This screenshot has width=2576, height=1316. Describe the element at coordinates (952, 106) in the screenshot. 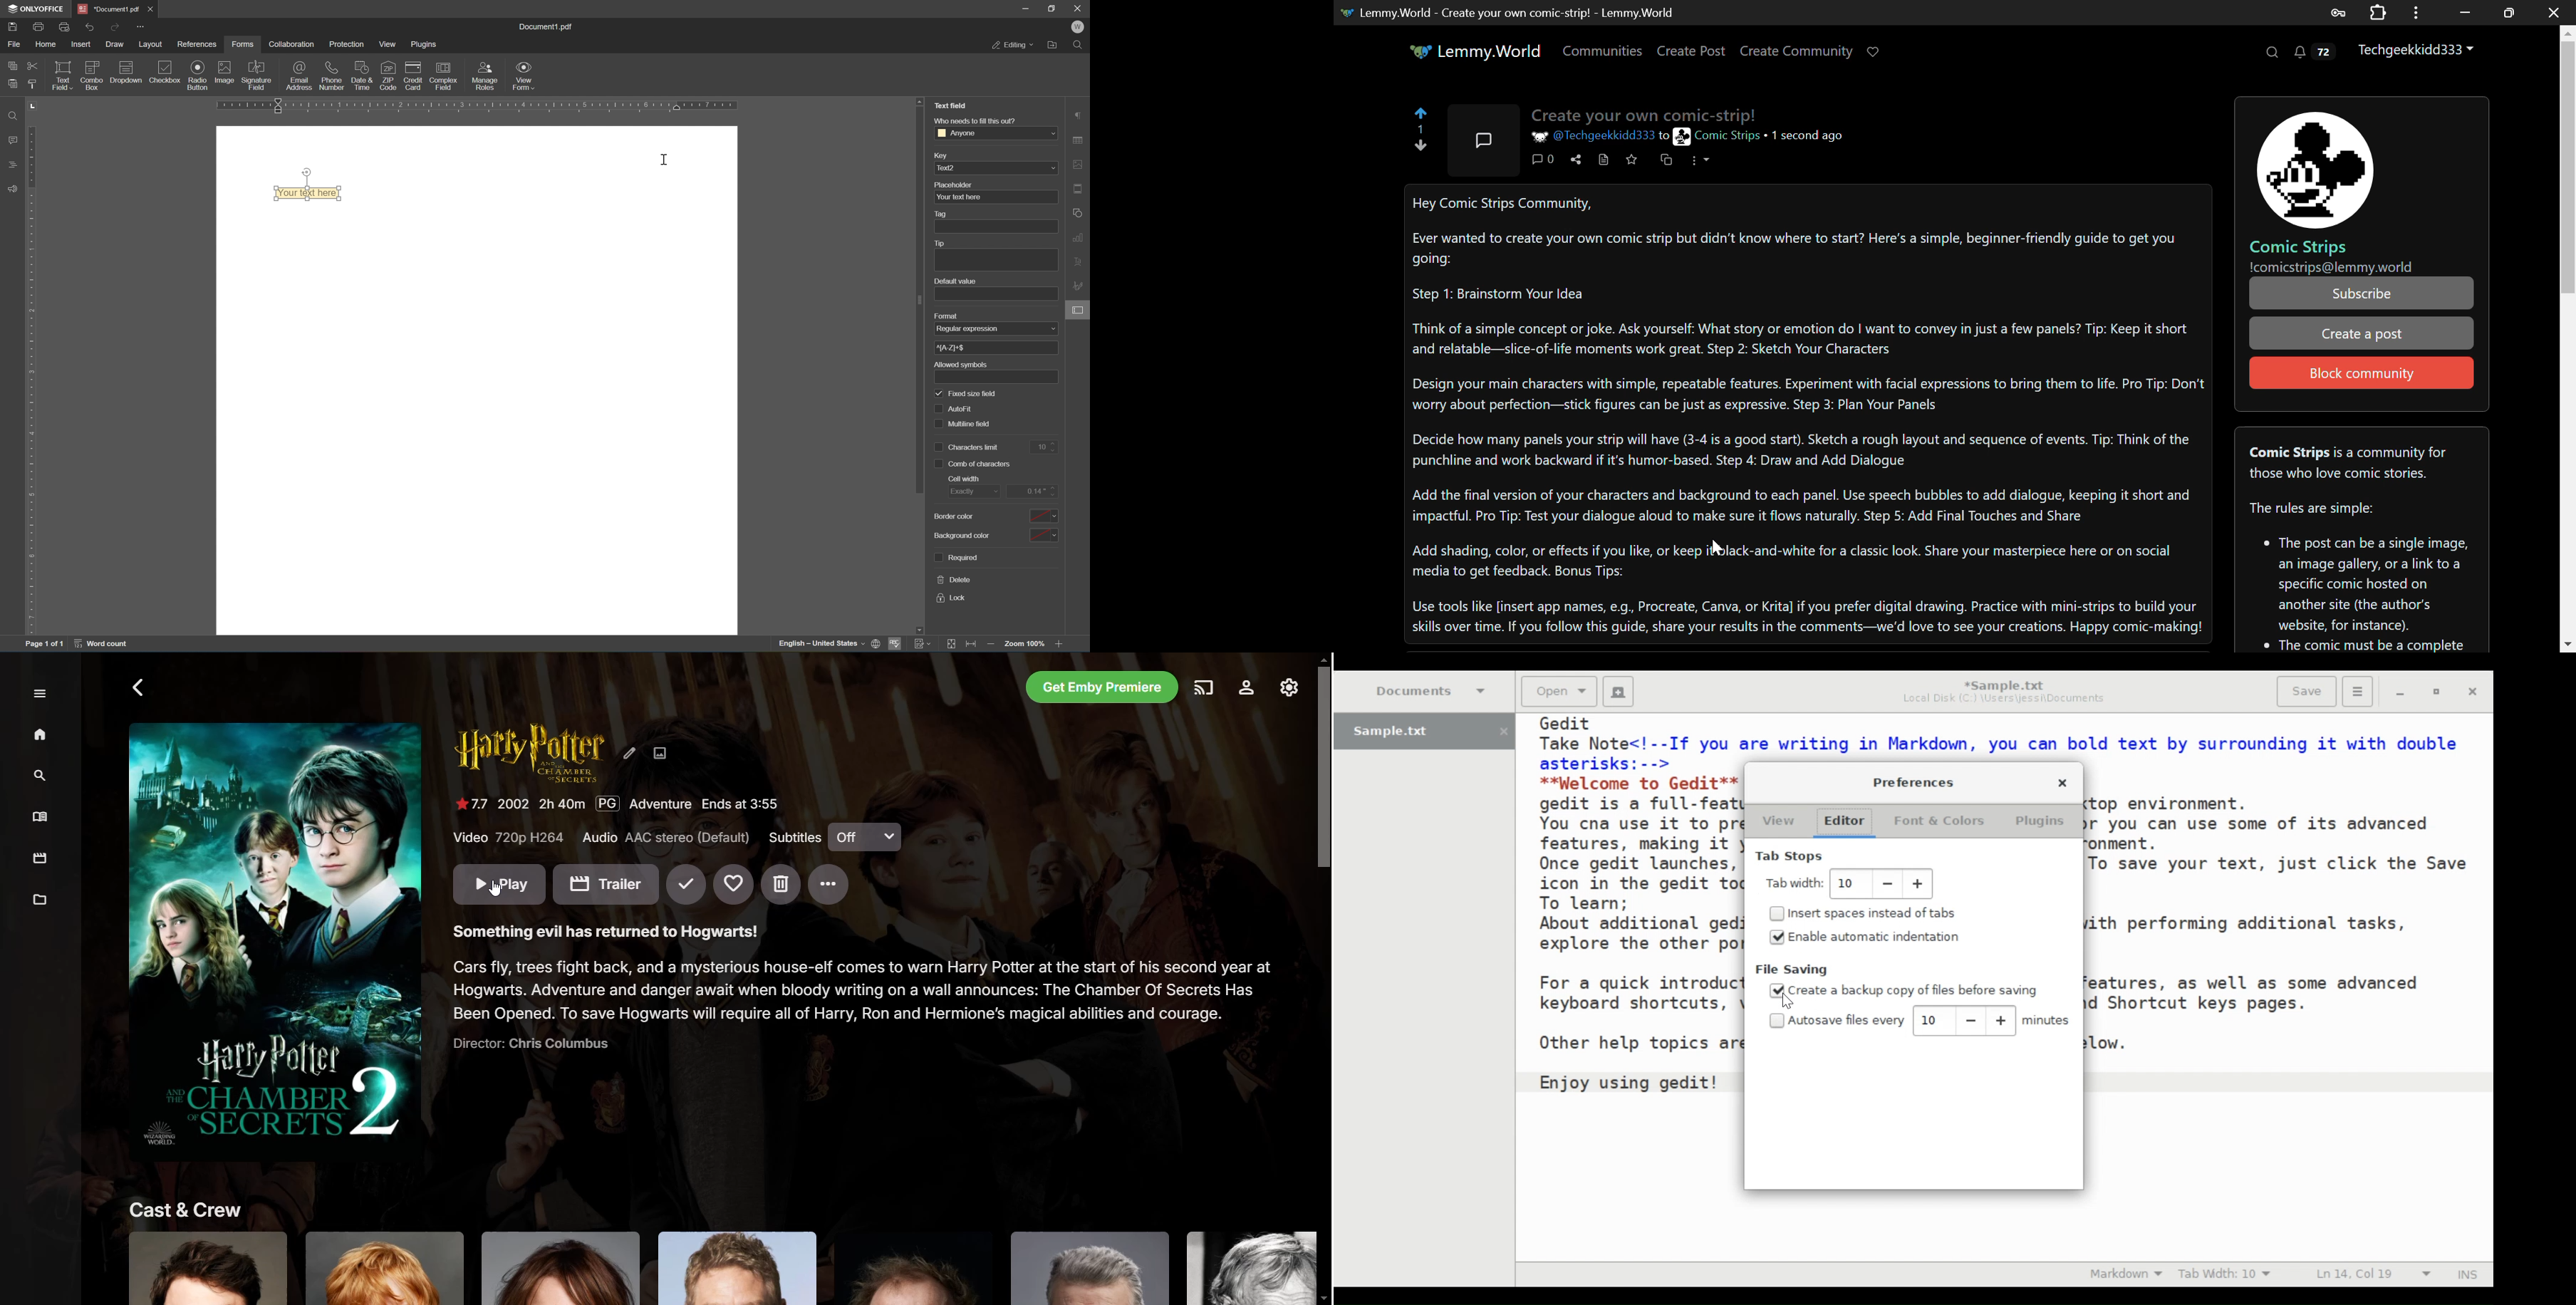

I see `Text Field` at that location.